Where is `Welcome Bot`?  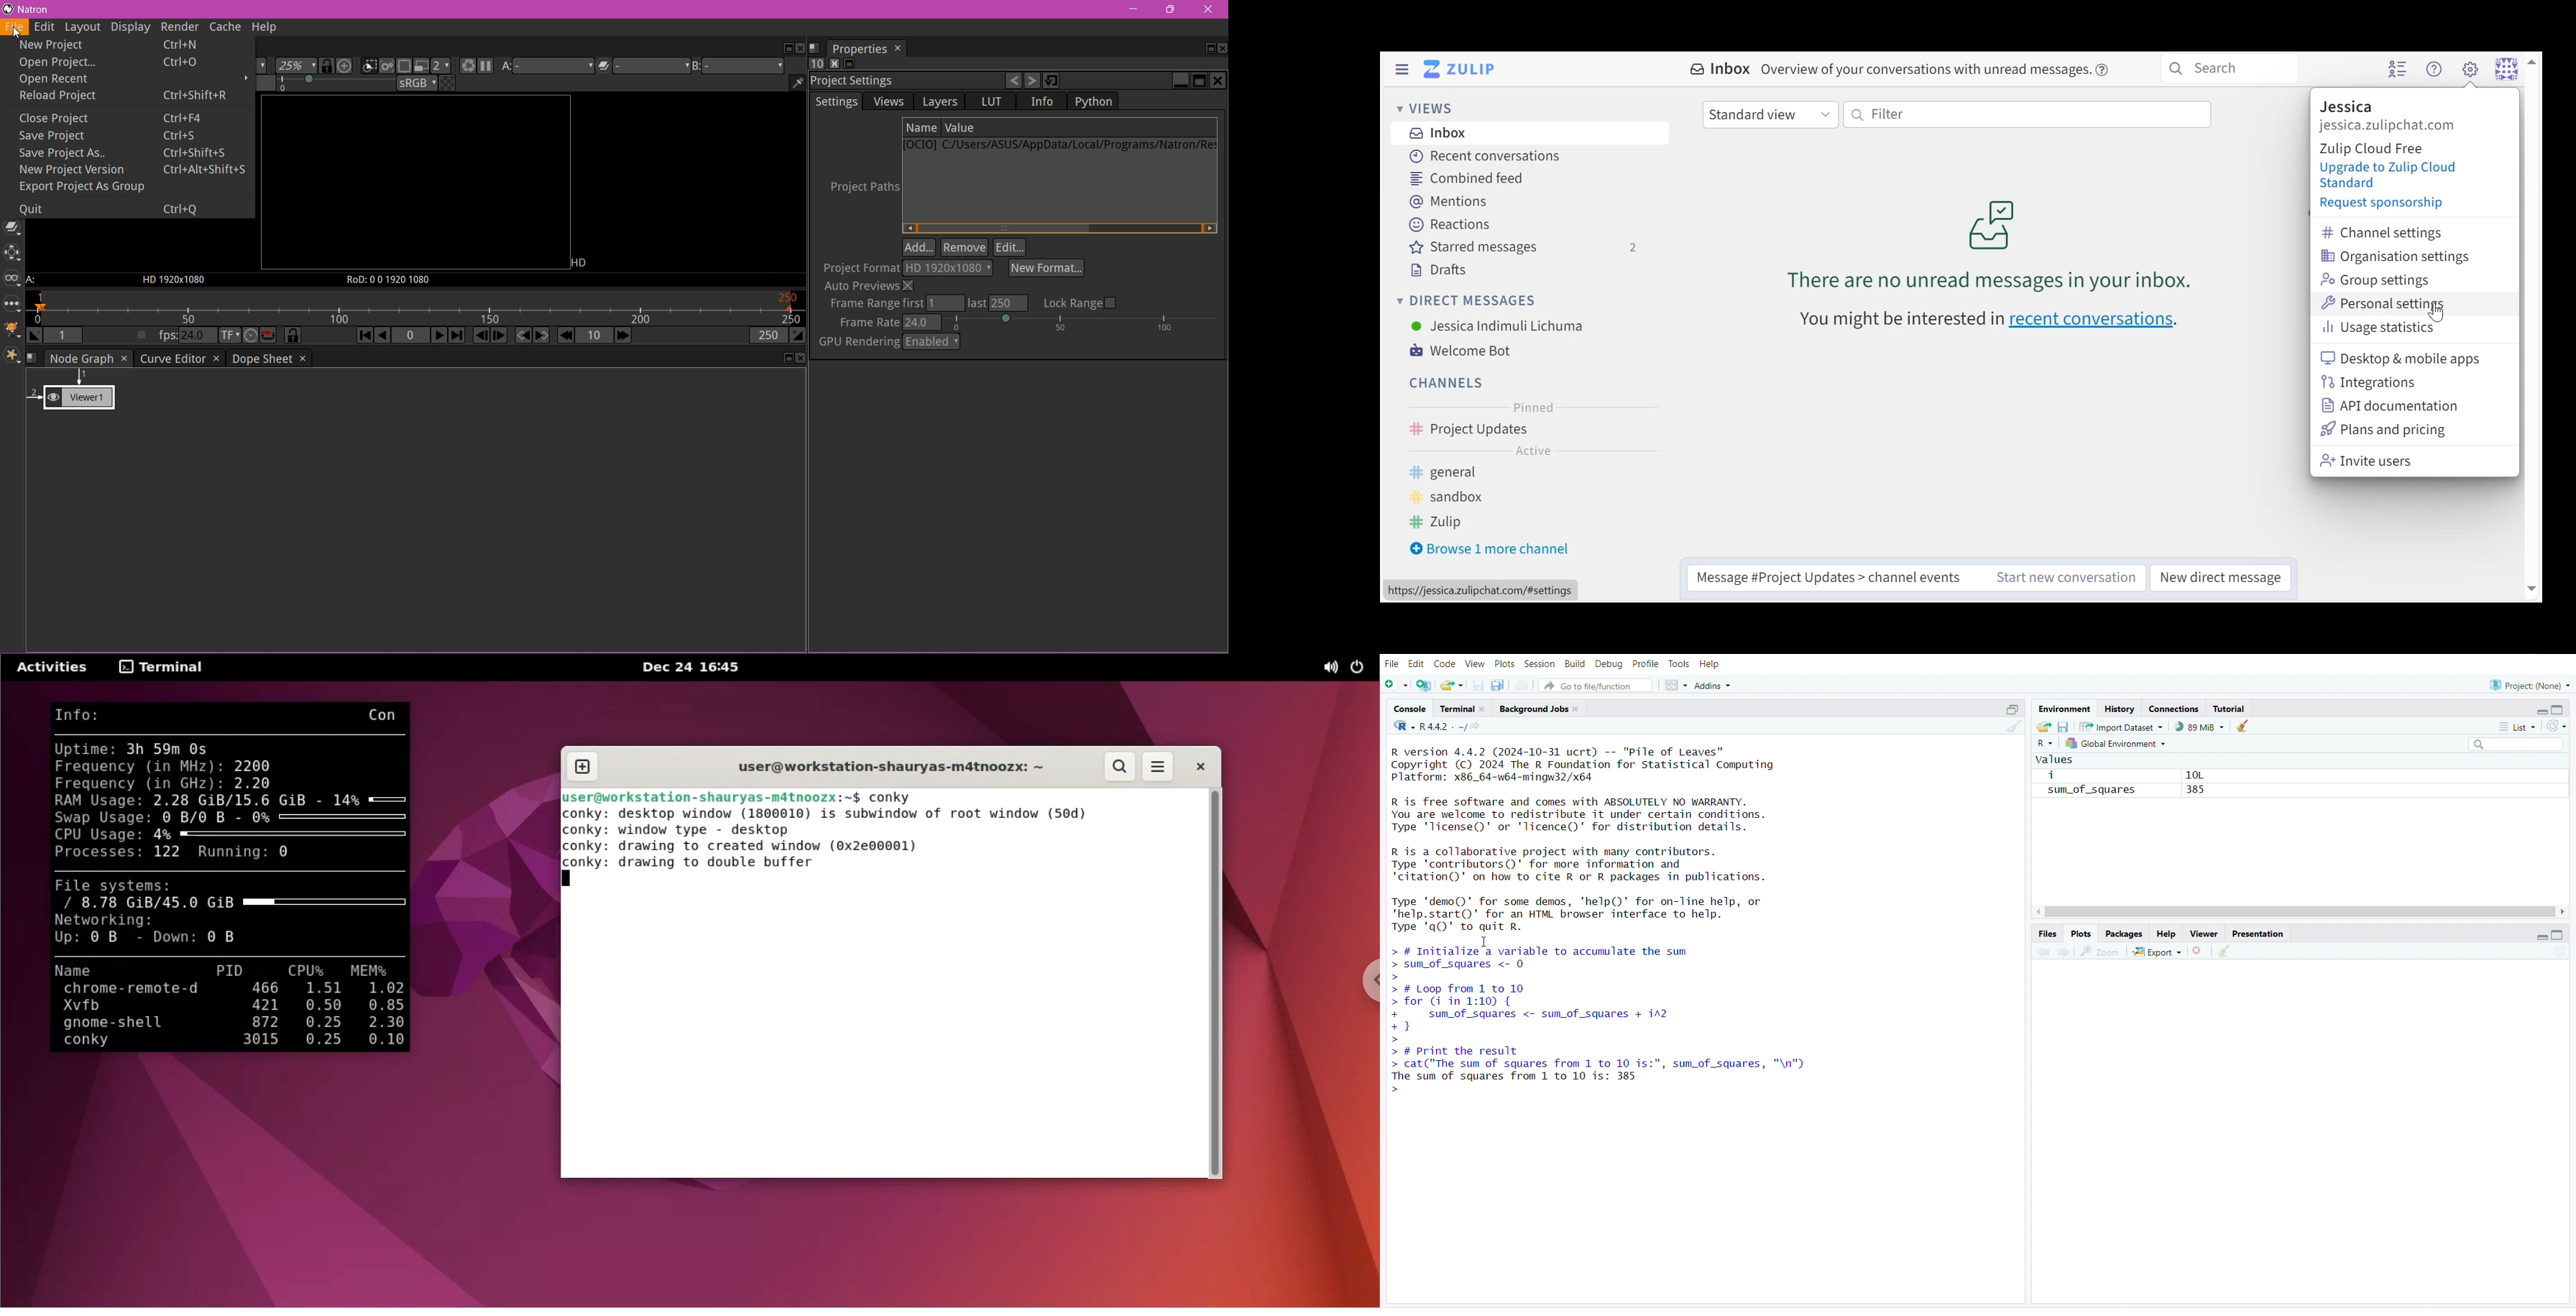 Welcome Bot is located at coordinates (1464, 351).